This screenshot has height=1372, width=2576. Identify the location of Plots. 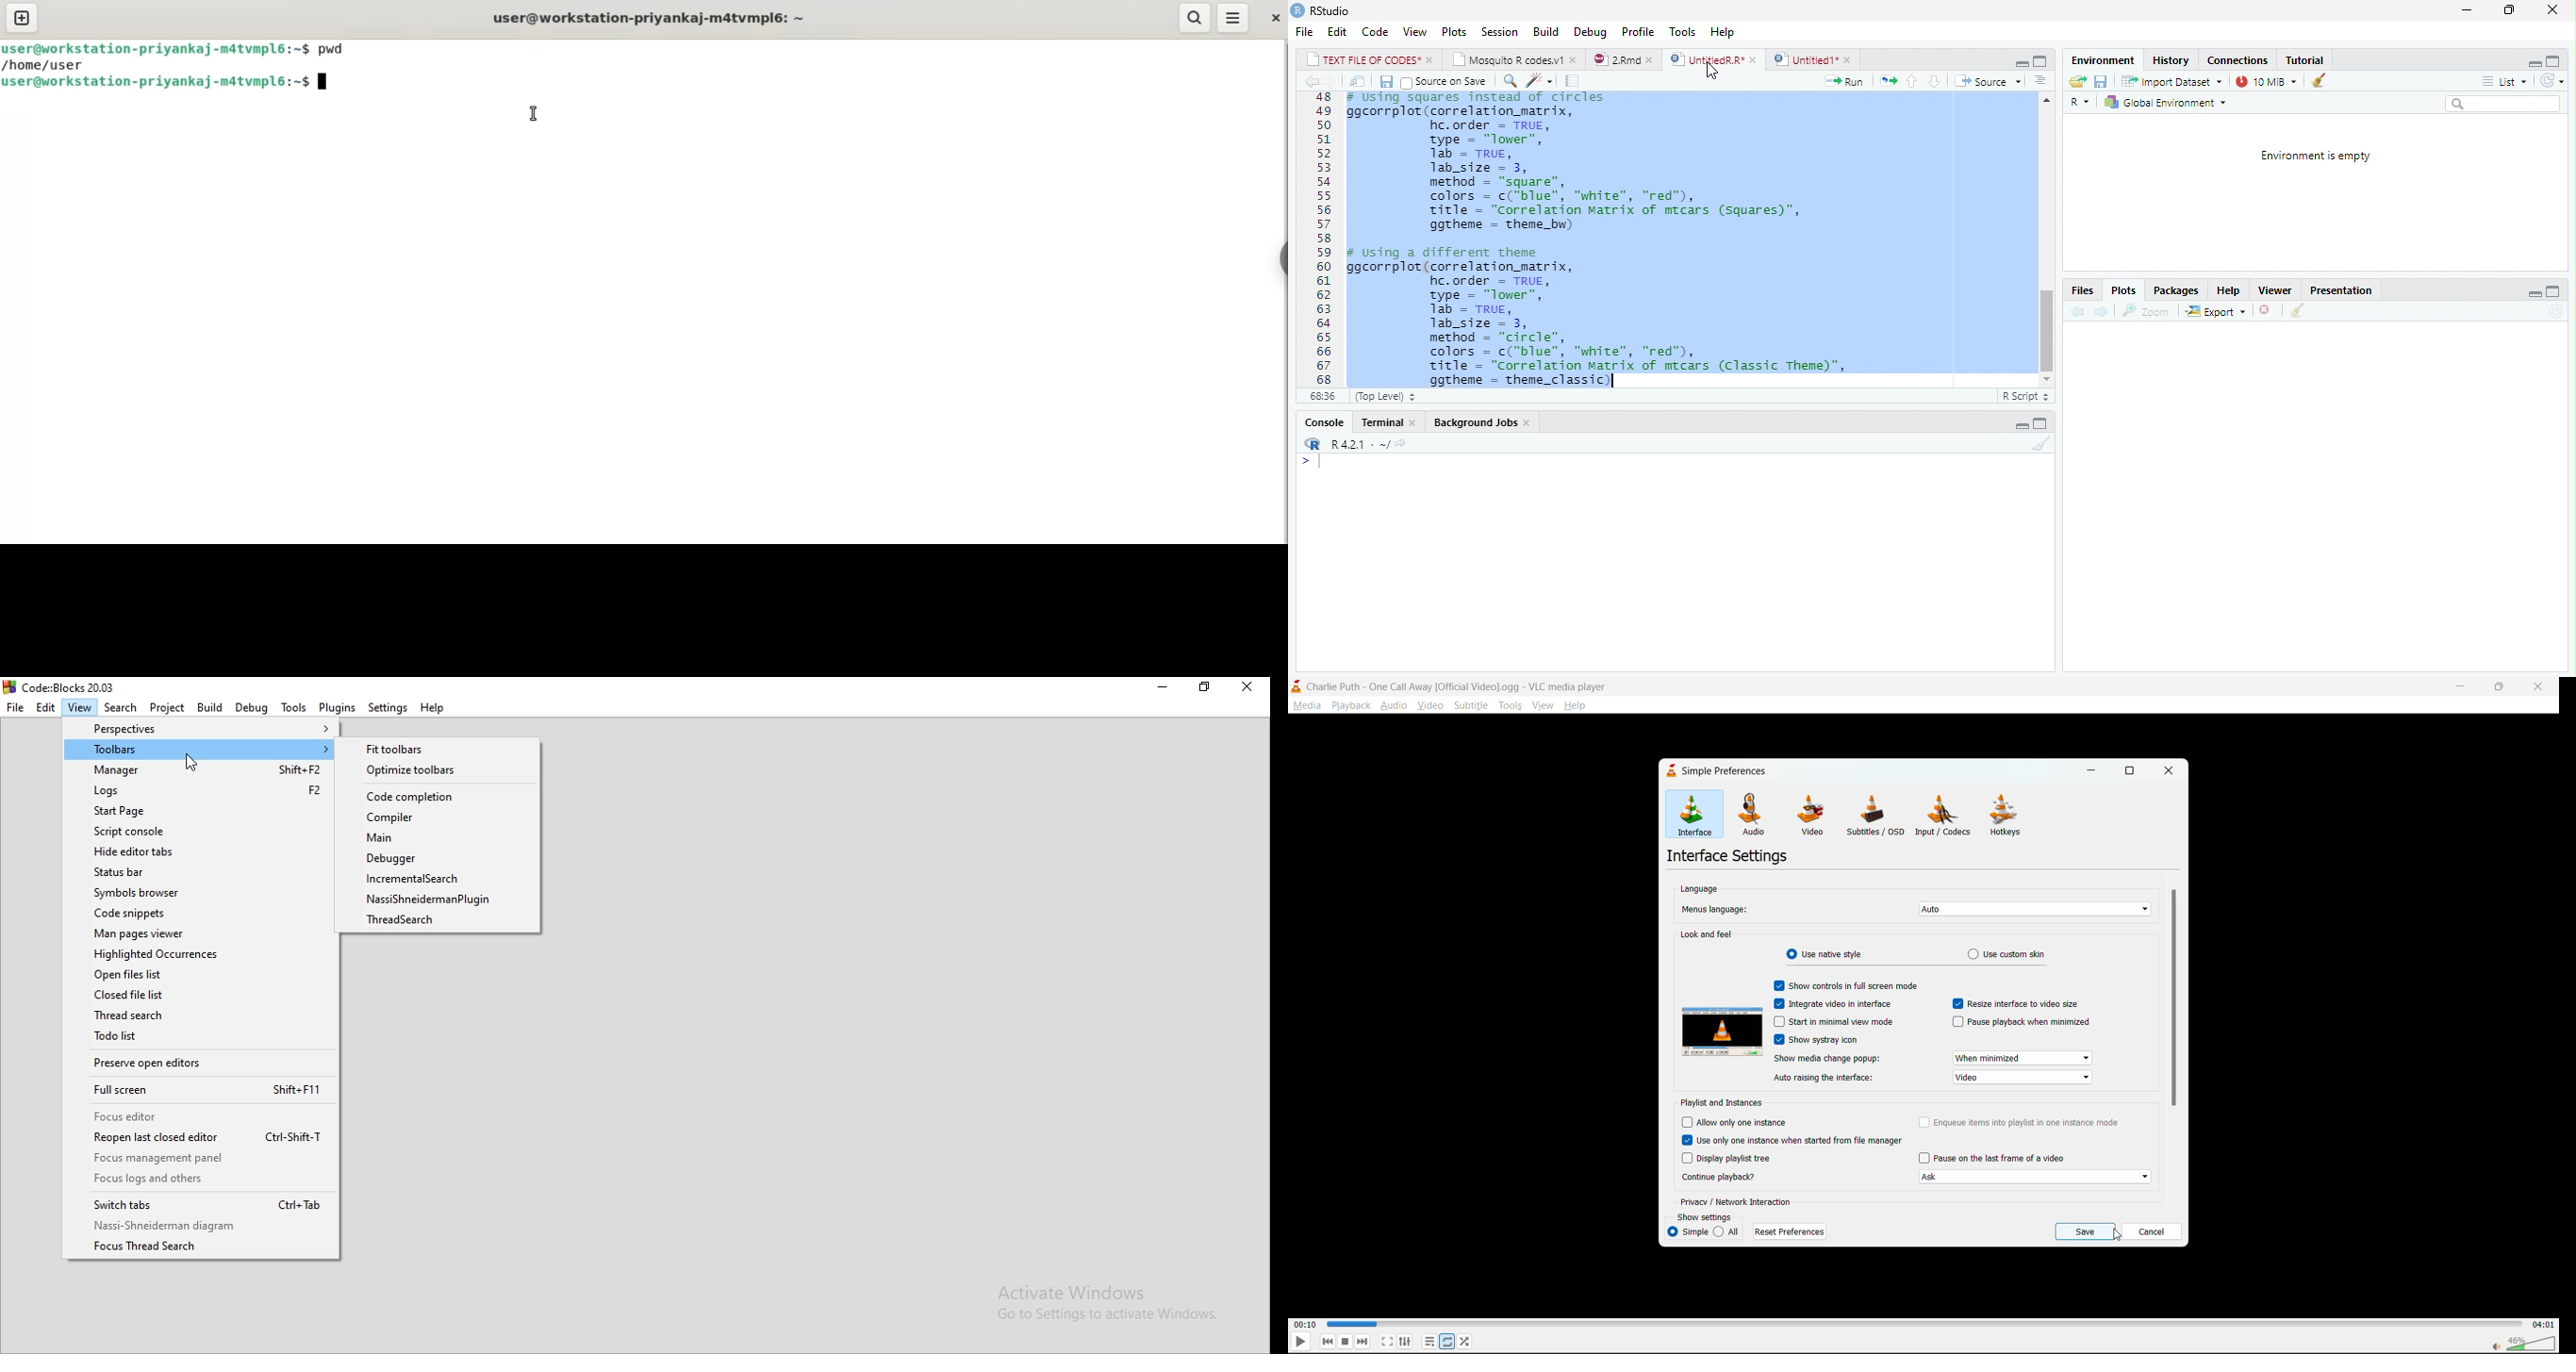
(1454, 32).